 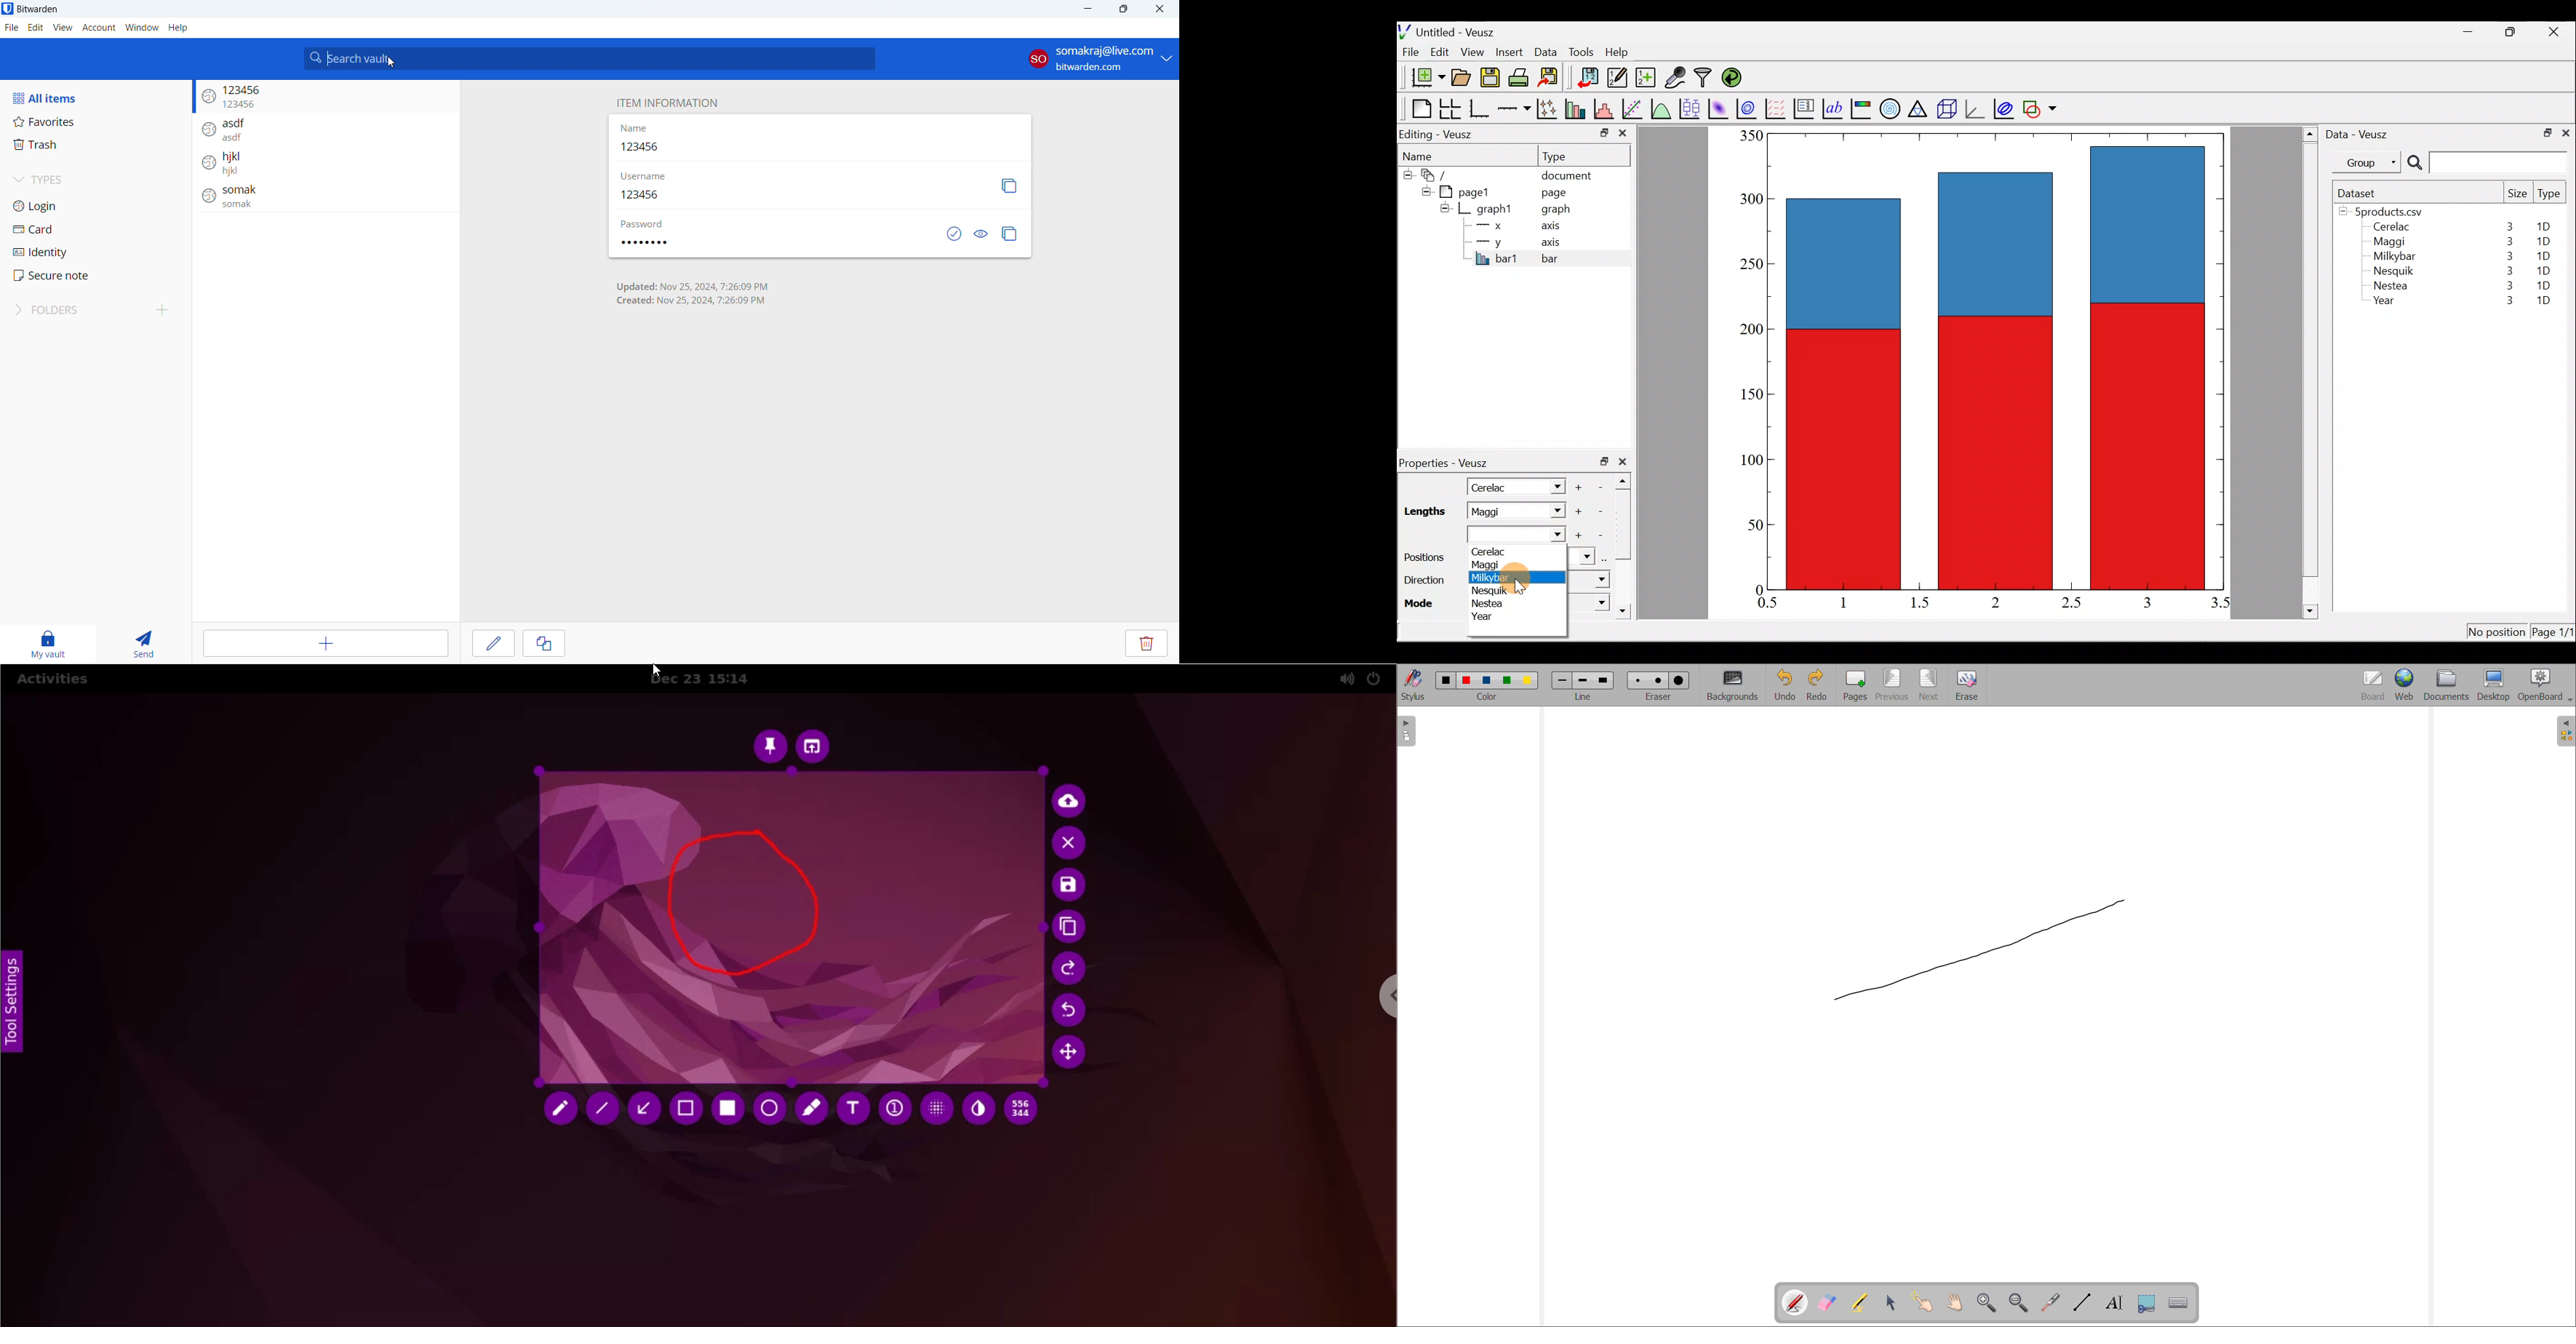 What do you see at coordinates (1556, 243) in the screenshot?
I see `axis` at bounding box center [1556, 243].